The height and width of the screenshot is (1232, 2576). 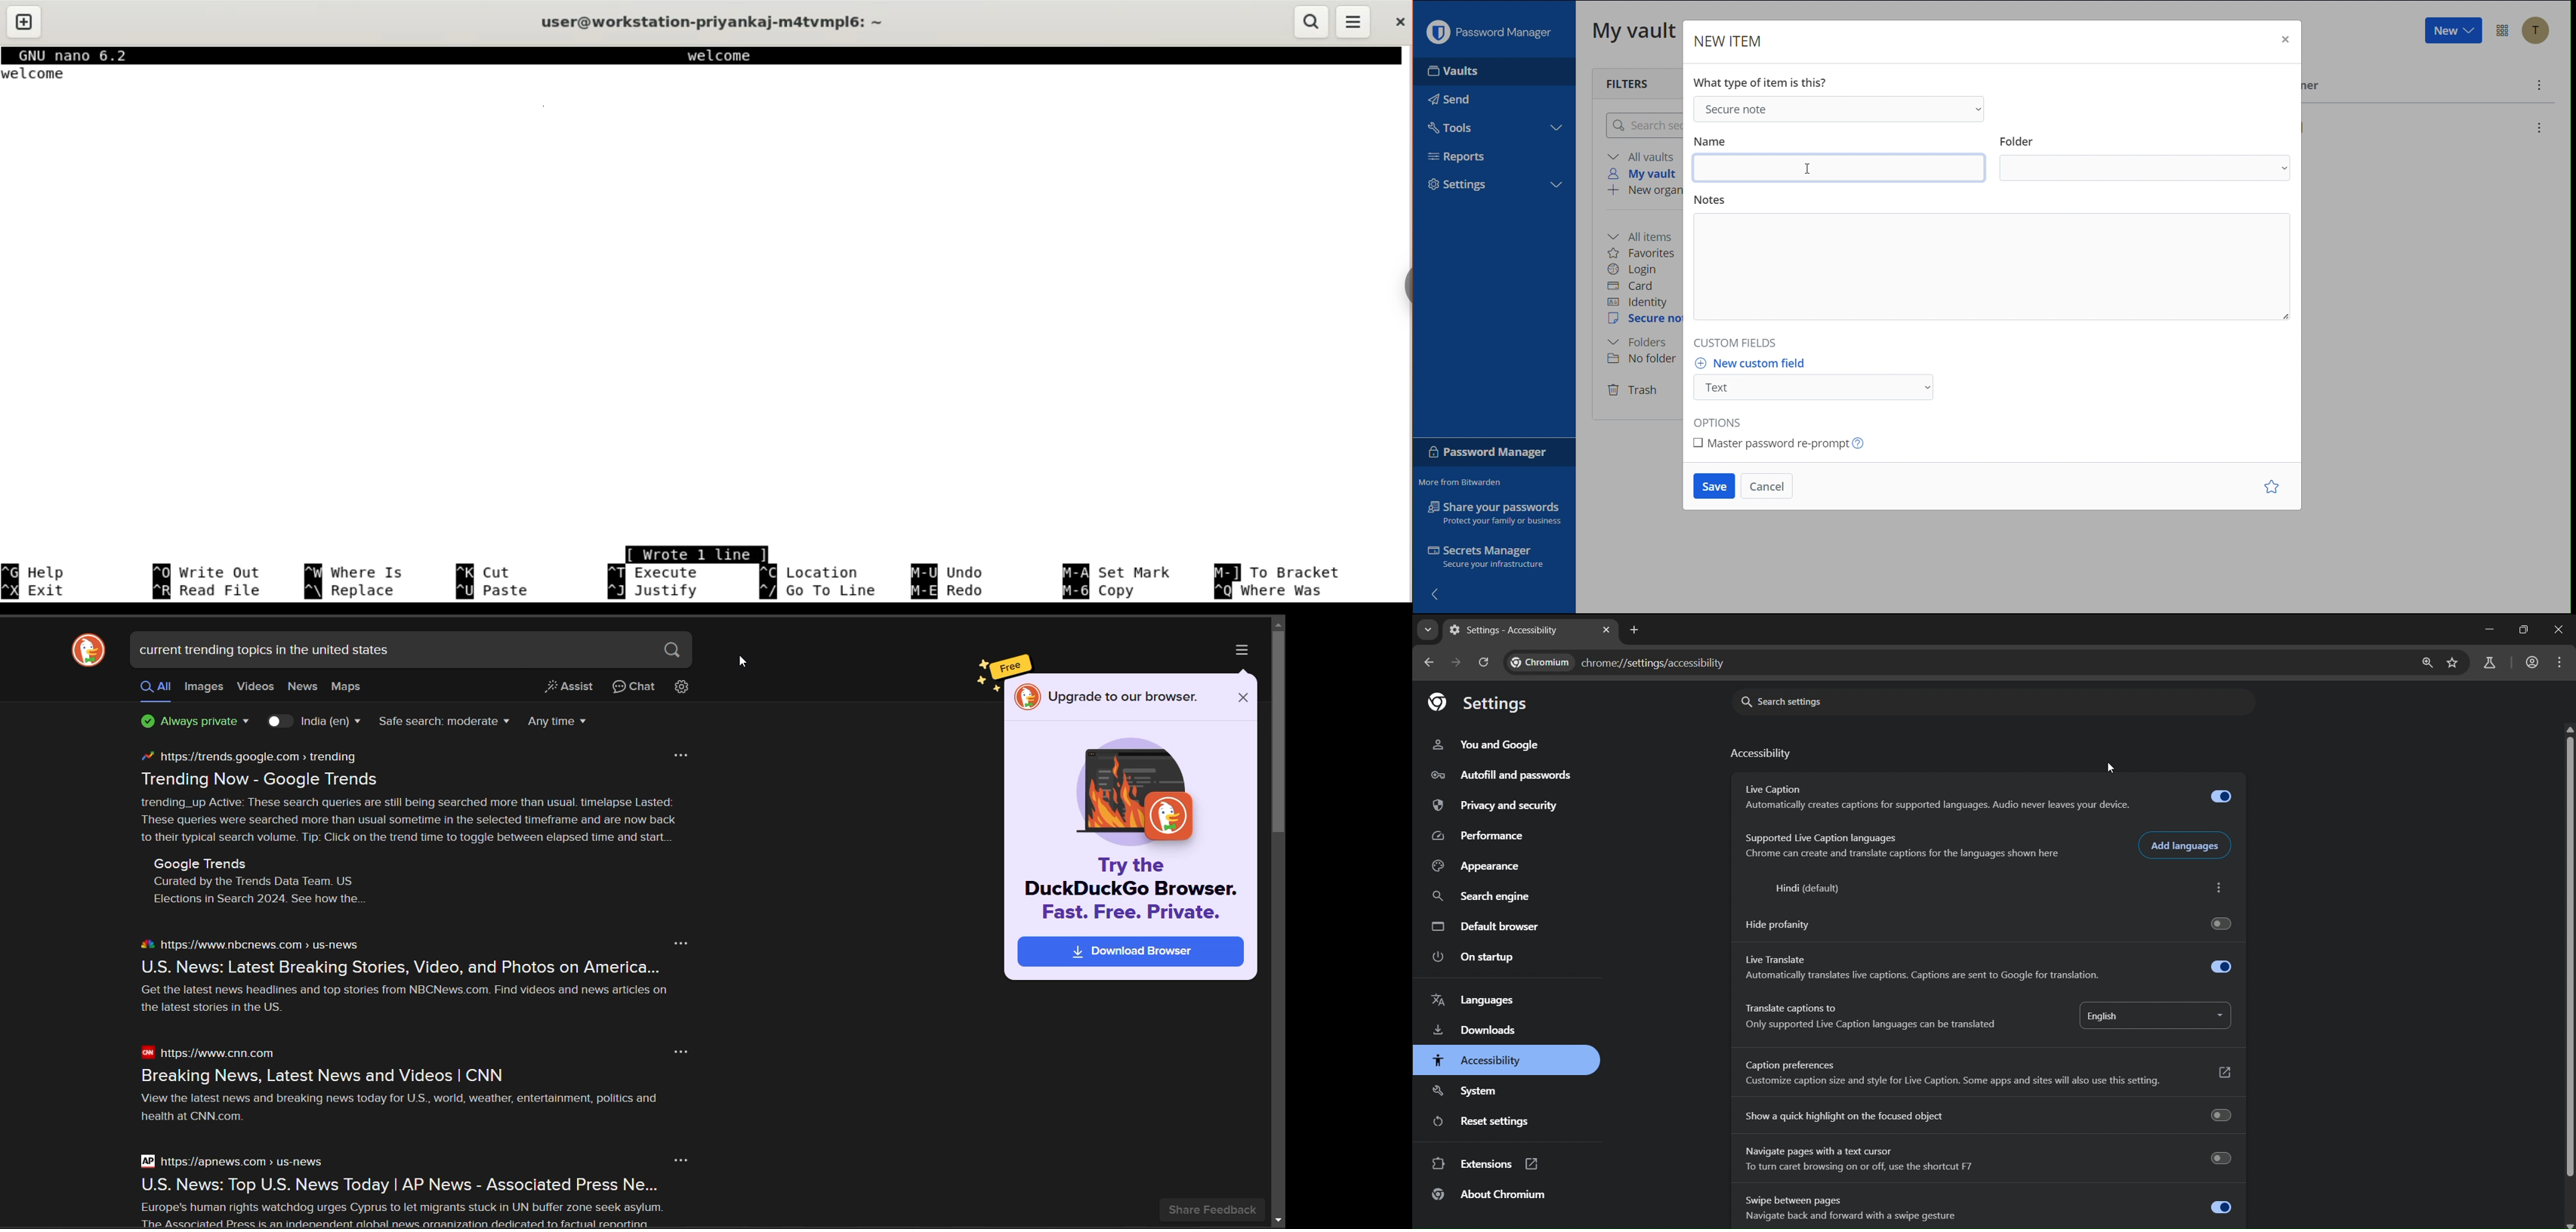 I want to click on search button, so click(x=674, y=651).